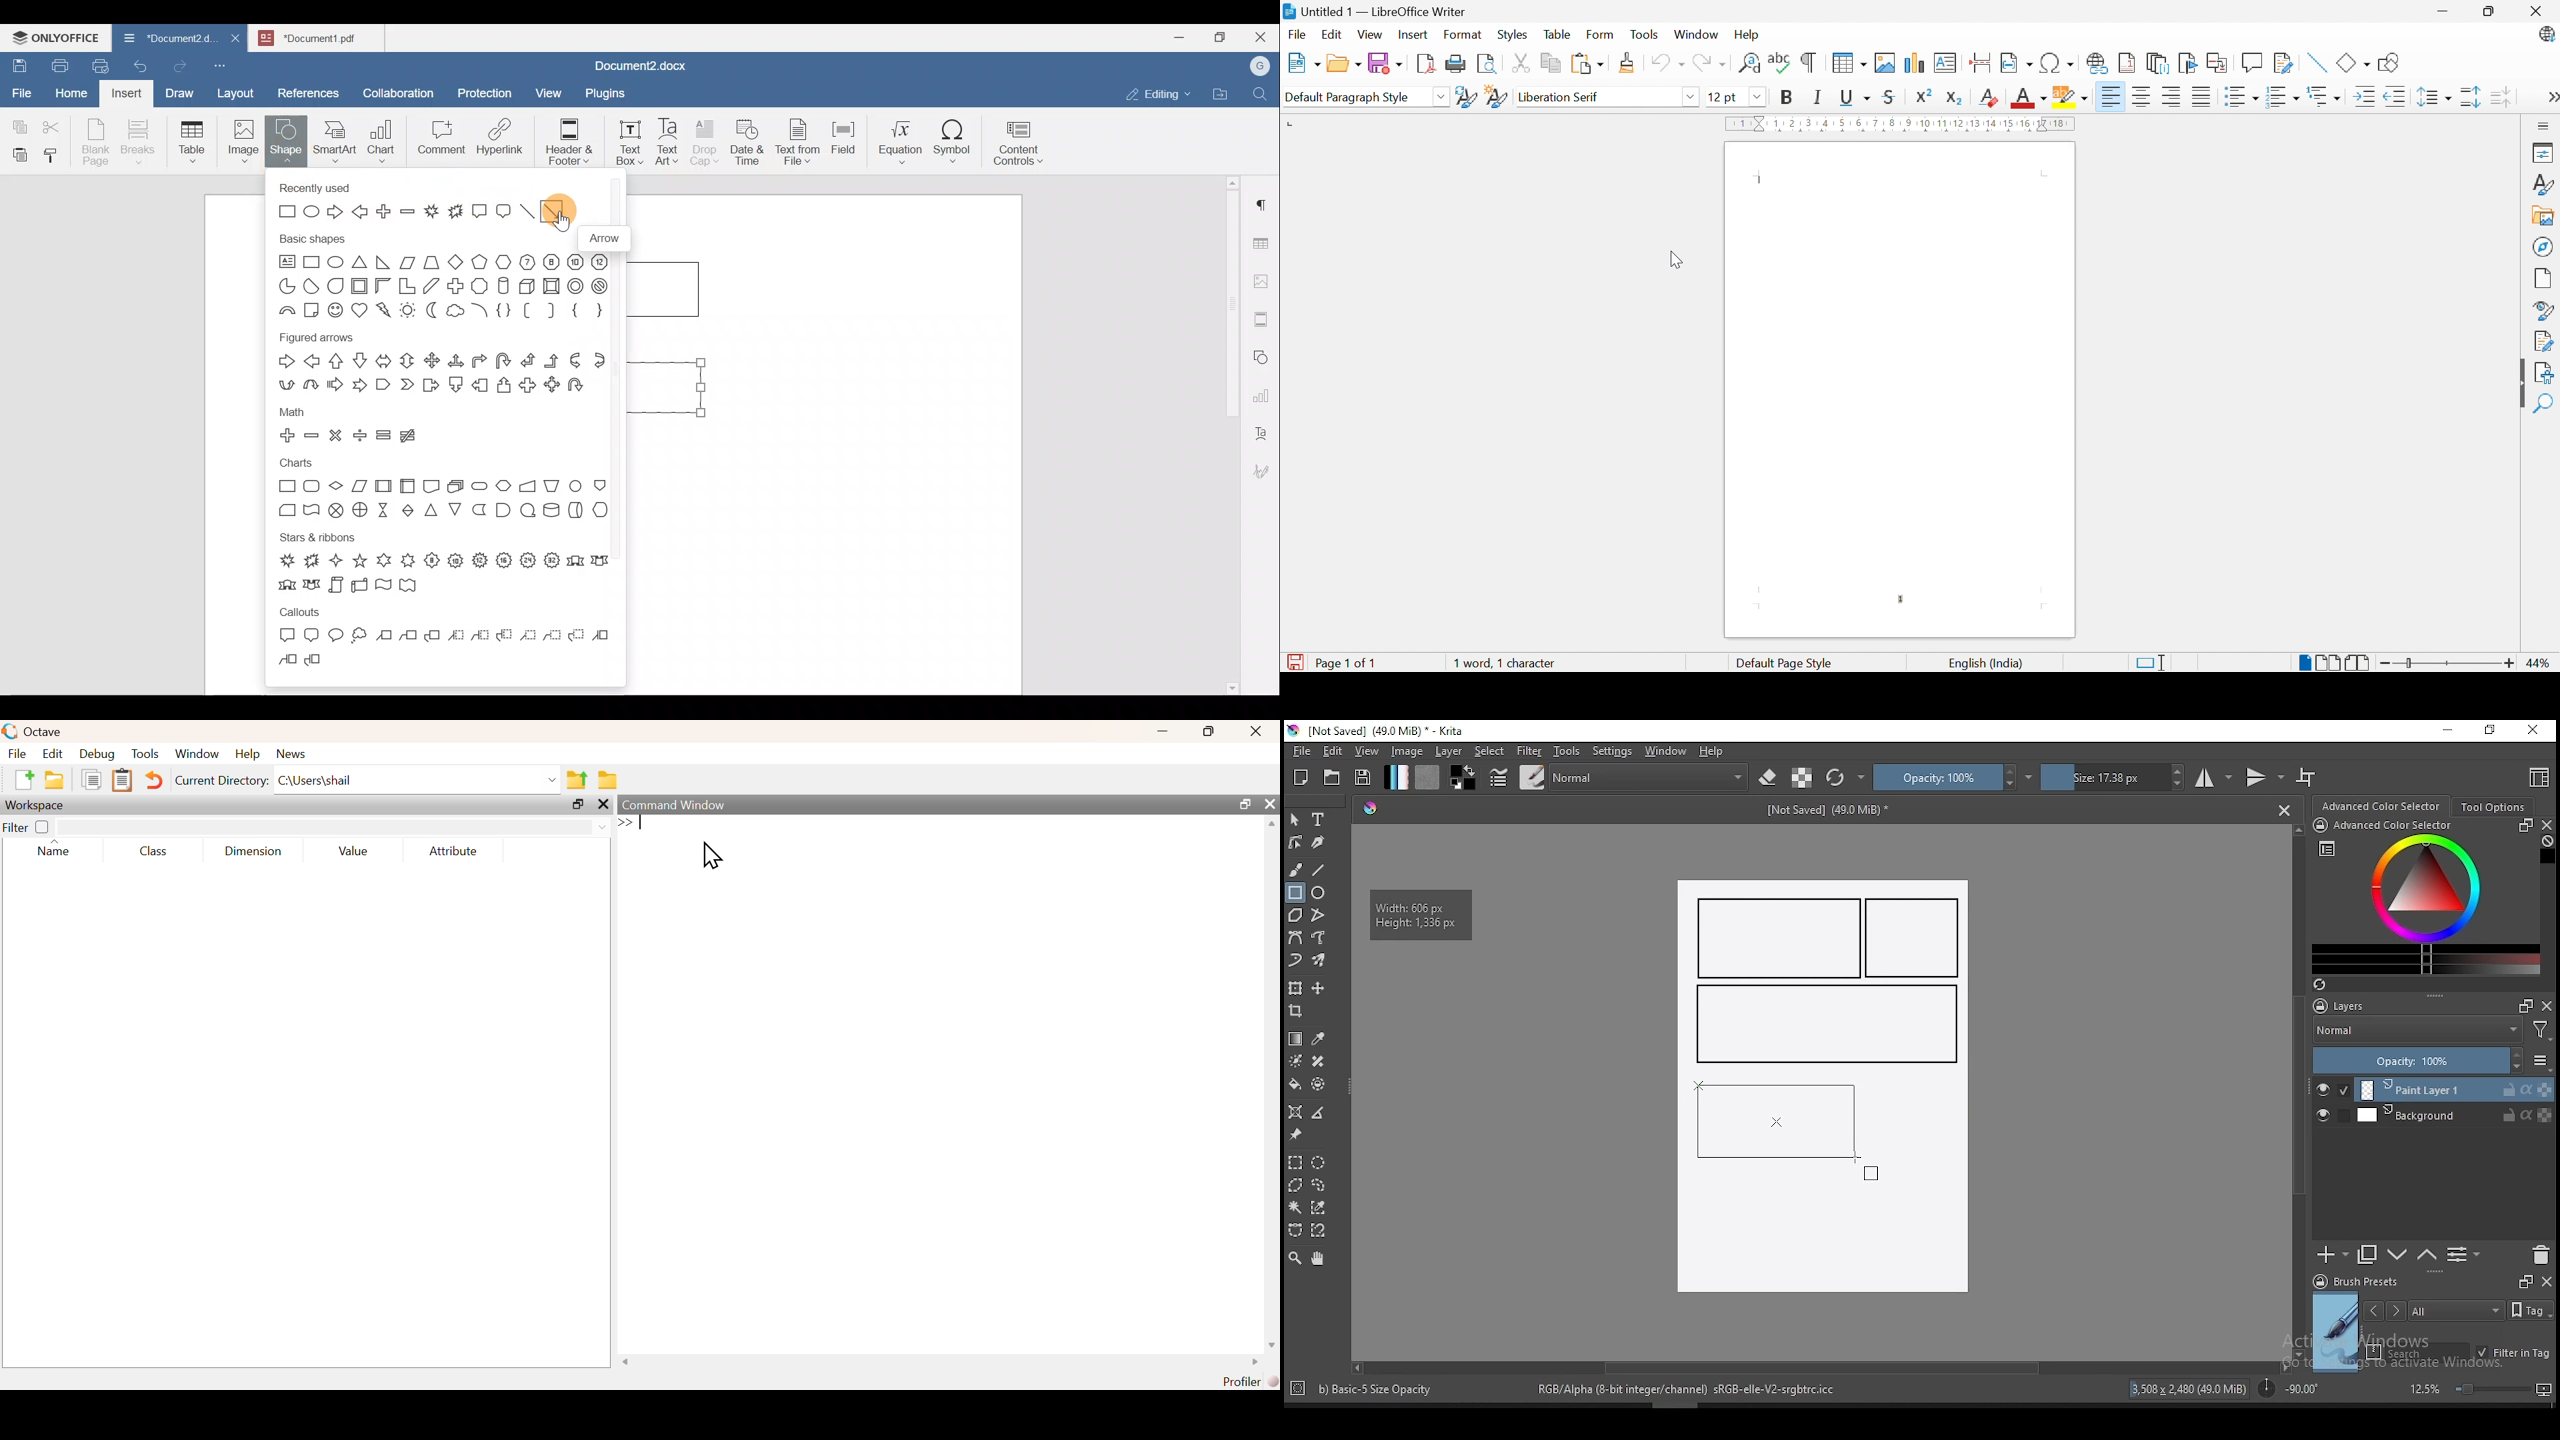  What do you see at coordinates (1319, 870) in the screenshot?
I see `line tool` at bounding box center [1319, 870].